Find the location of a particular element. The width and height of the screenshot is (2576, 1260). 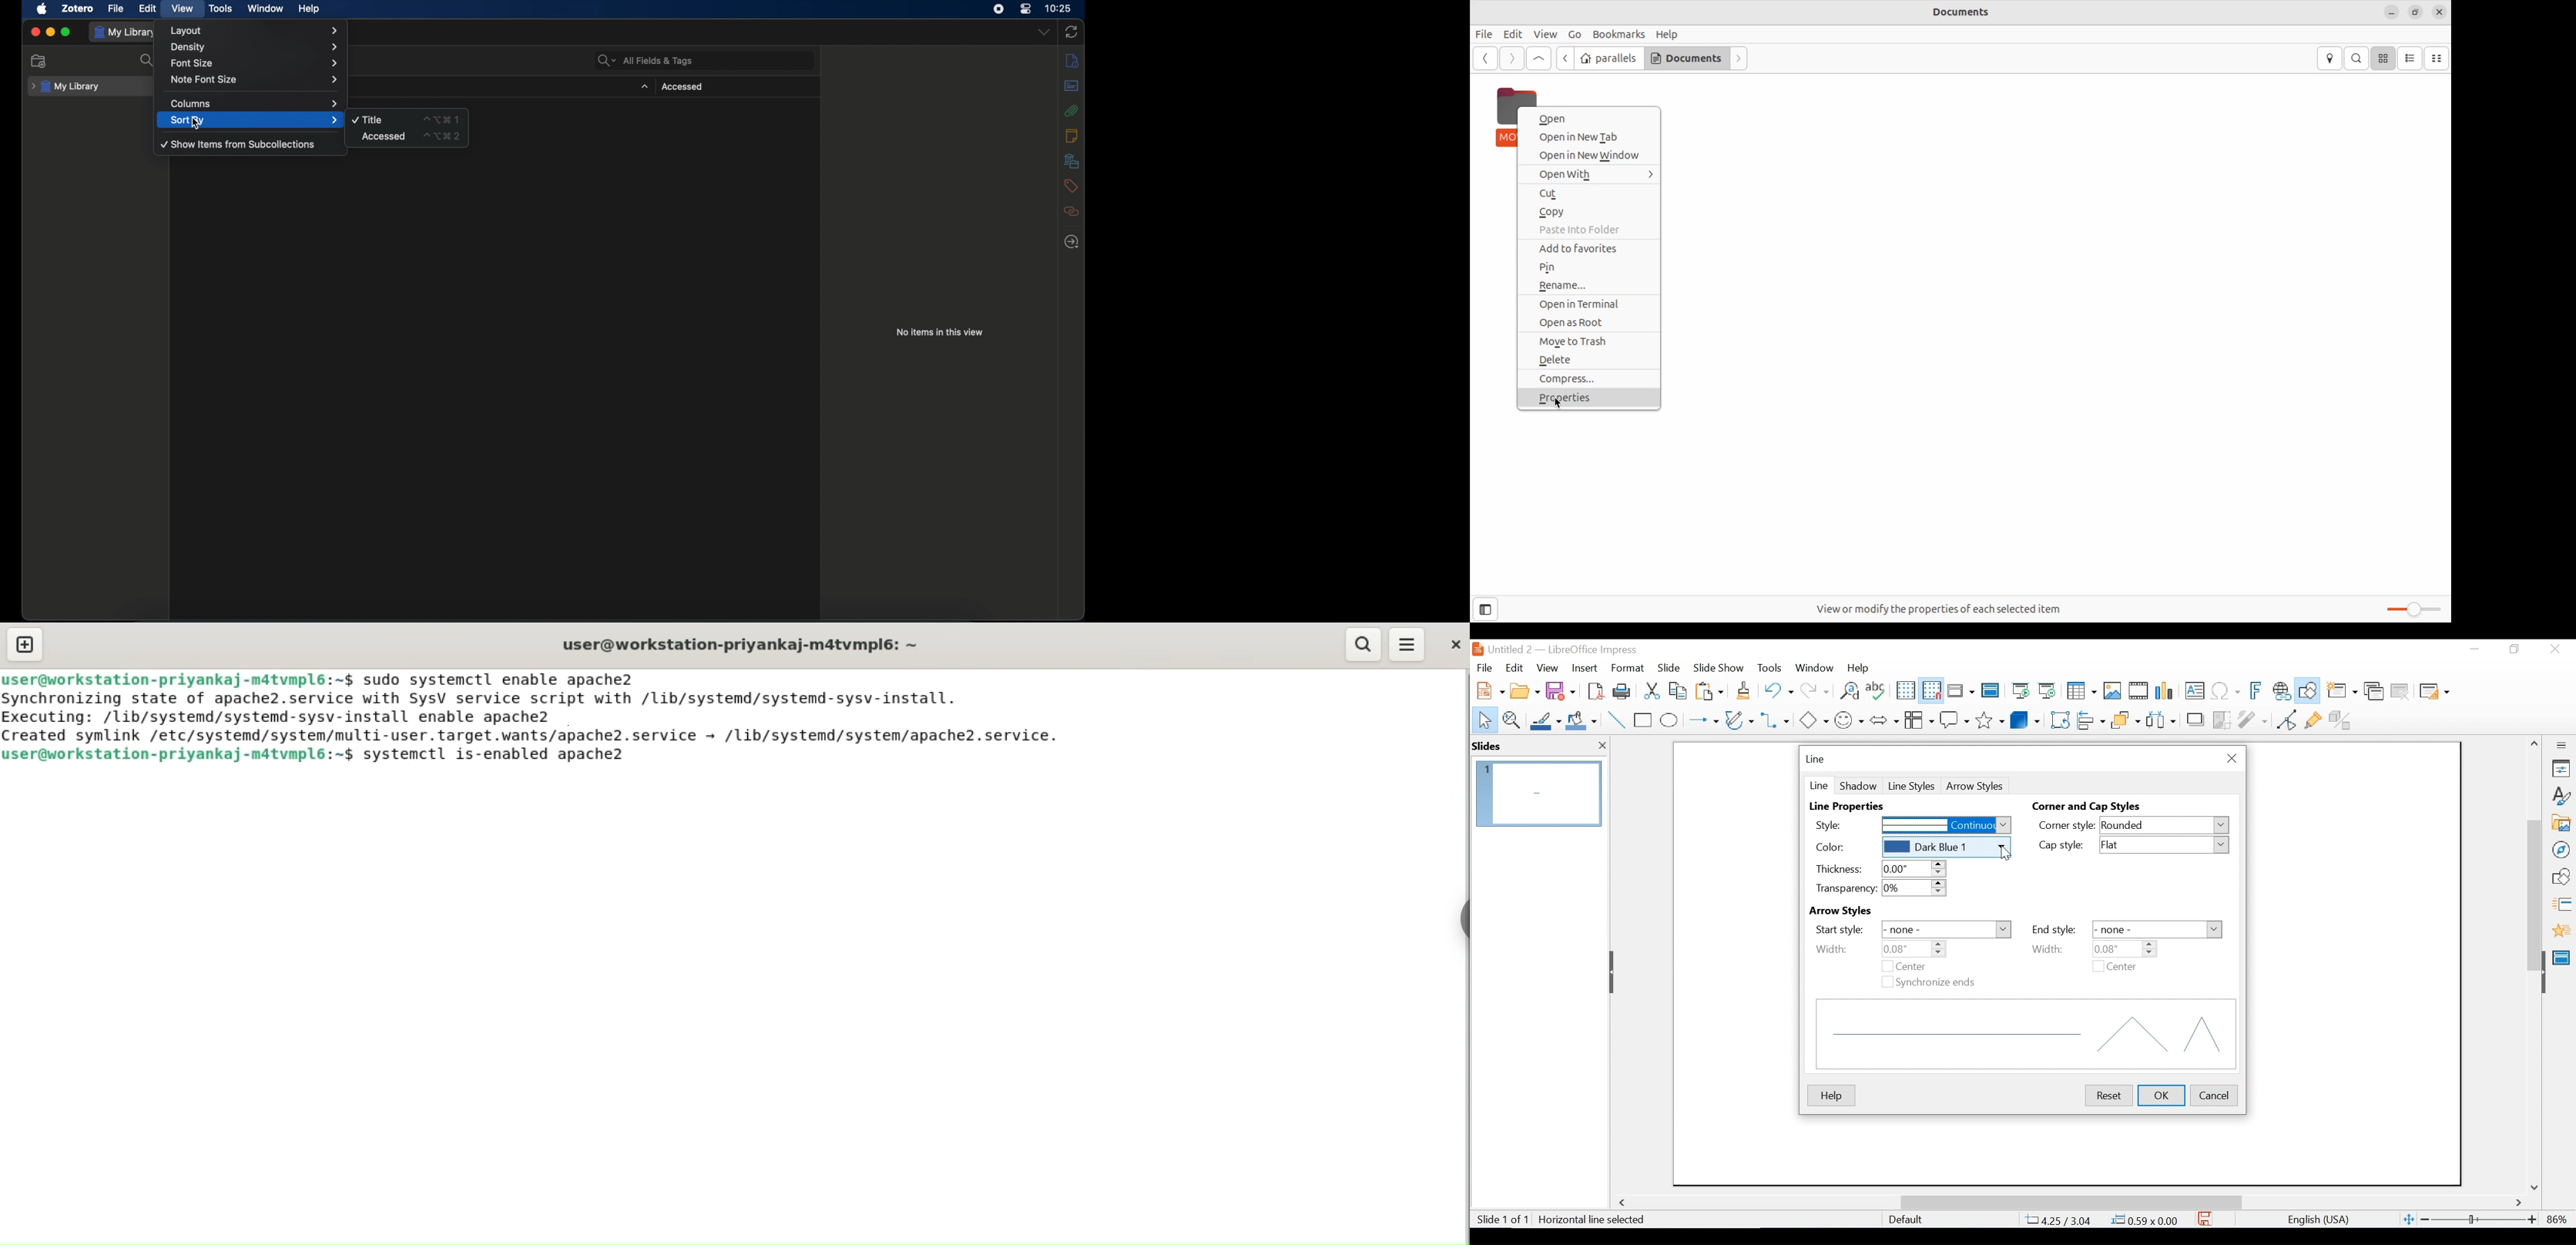

Master Slides is located at coordinates (1991, 692).